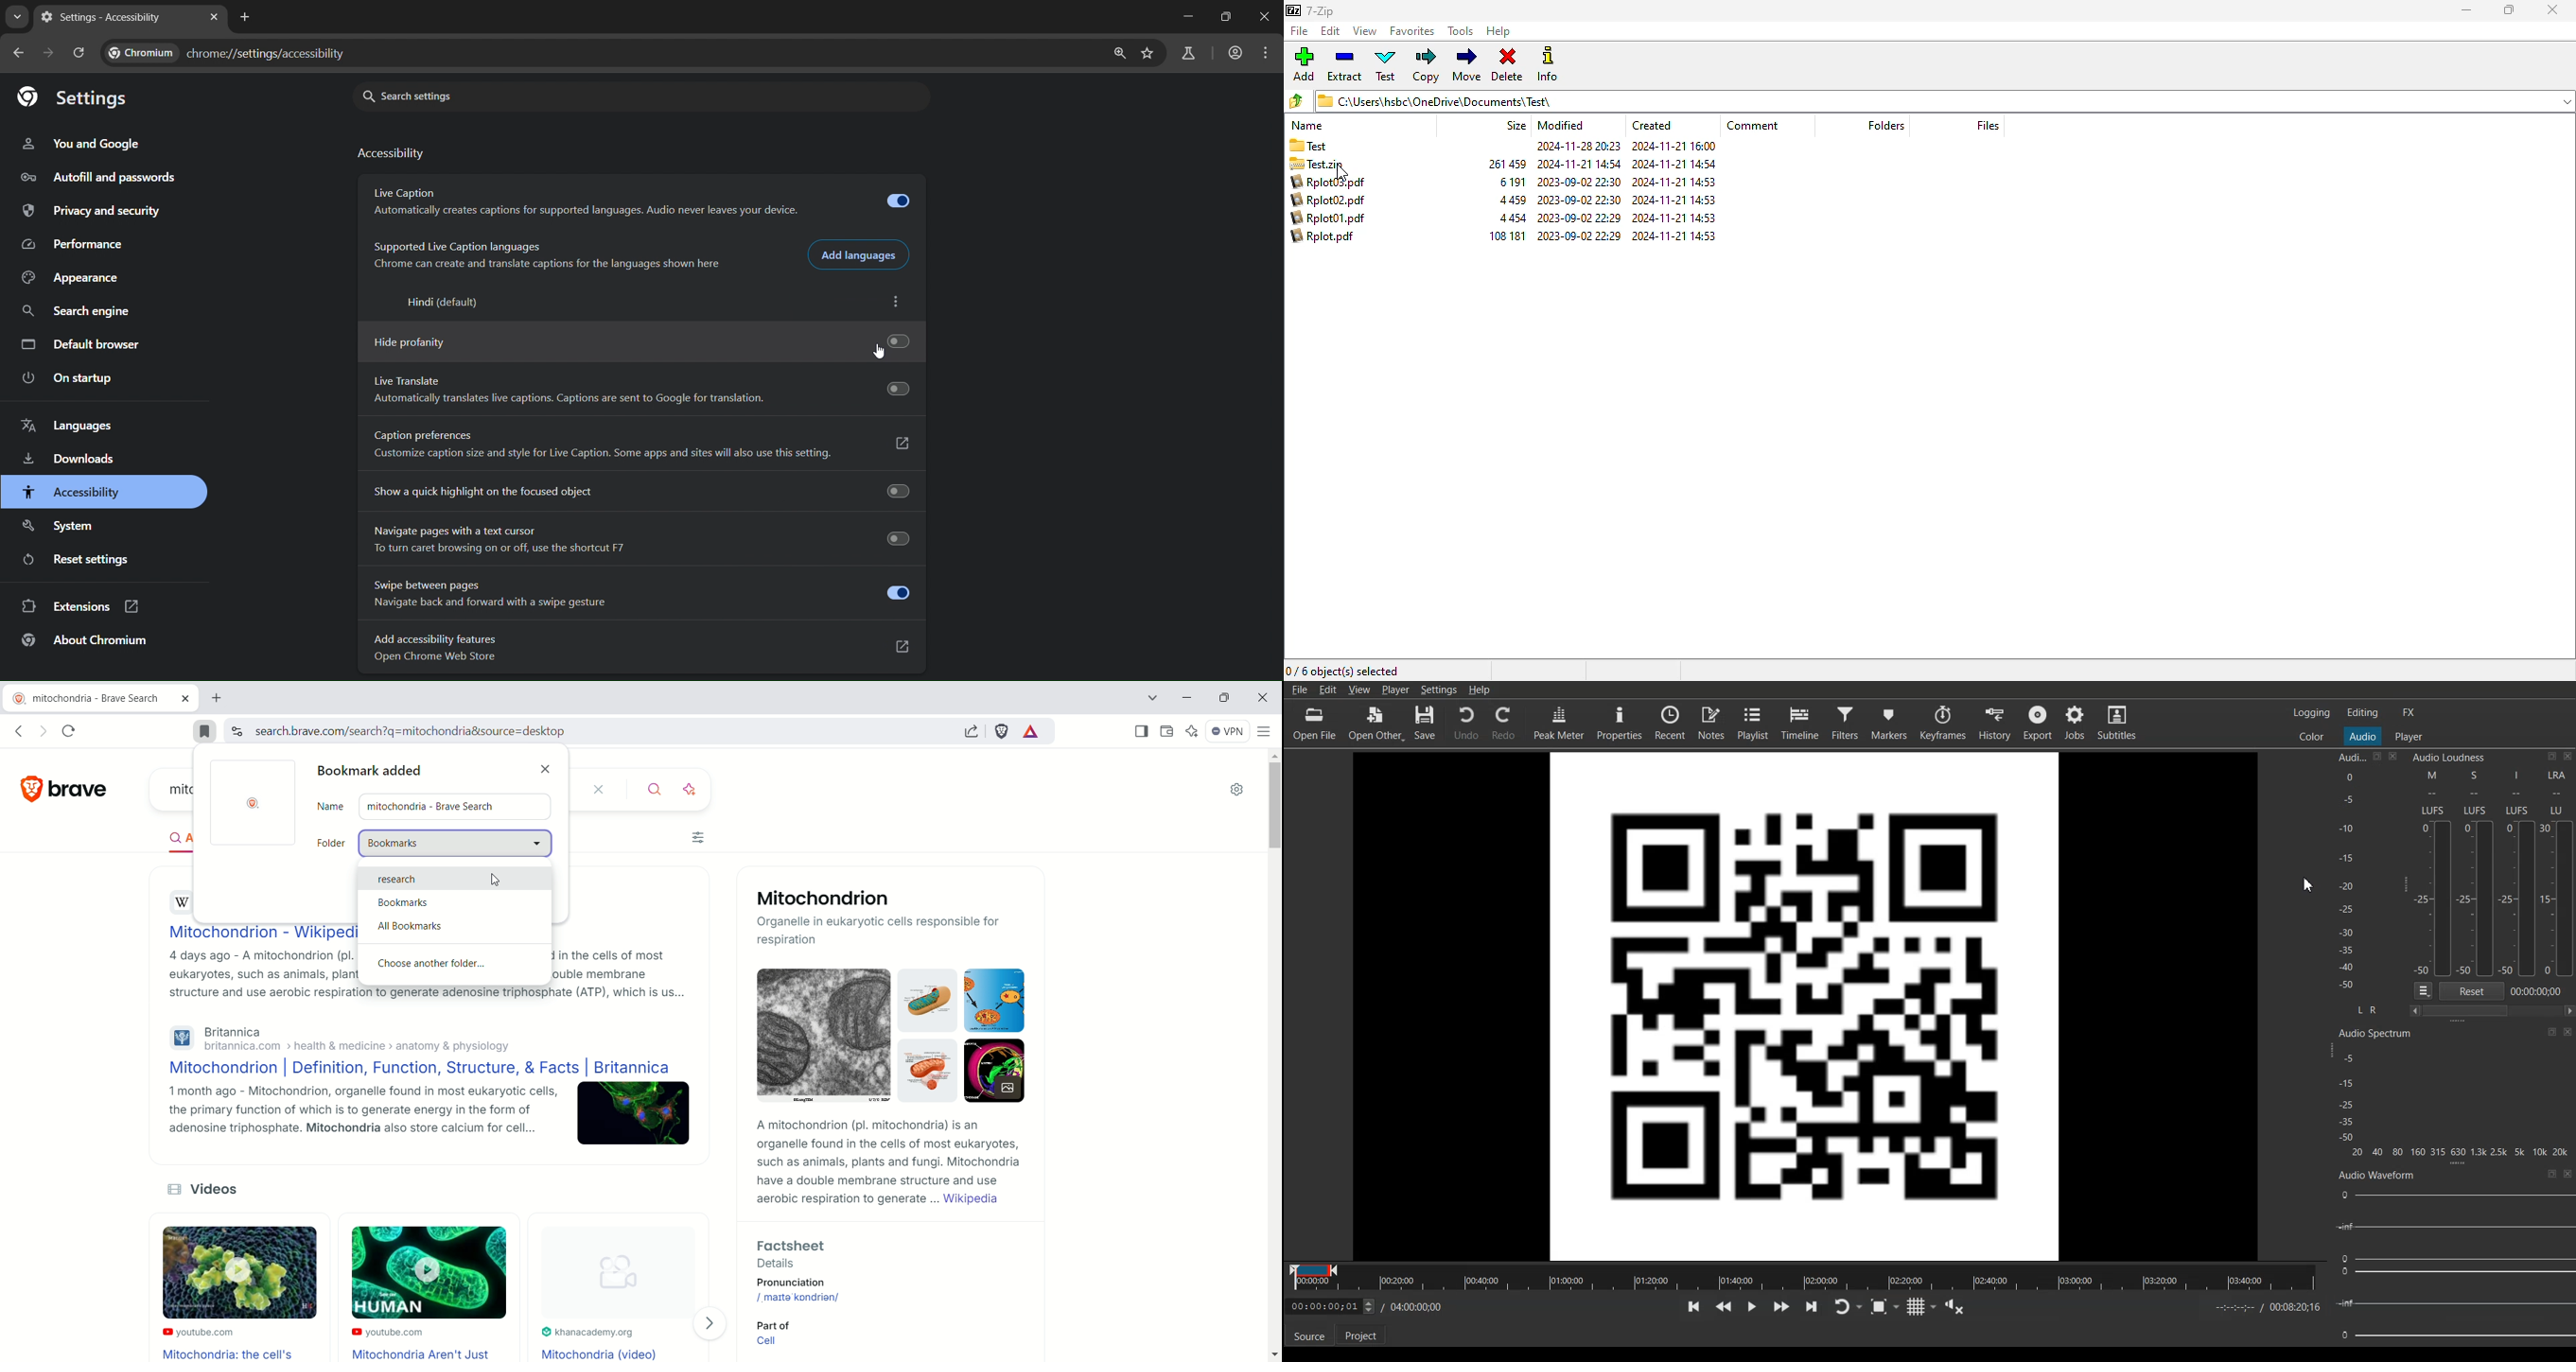 The width and height of the screenshot is (2576, 1372). What do you see at coordinates (51, 56) in the screenshot?
I see `go forward one page` at bounding box center [51, 56].